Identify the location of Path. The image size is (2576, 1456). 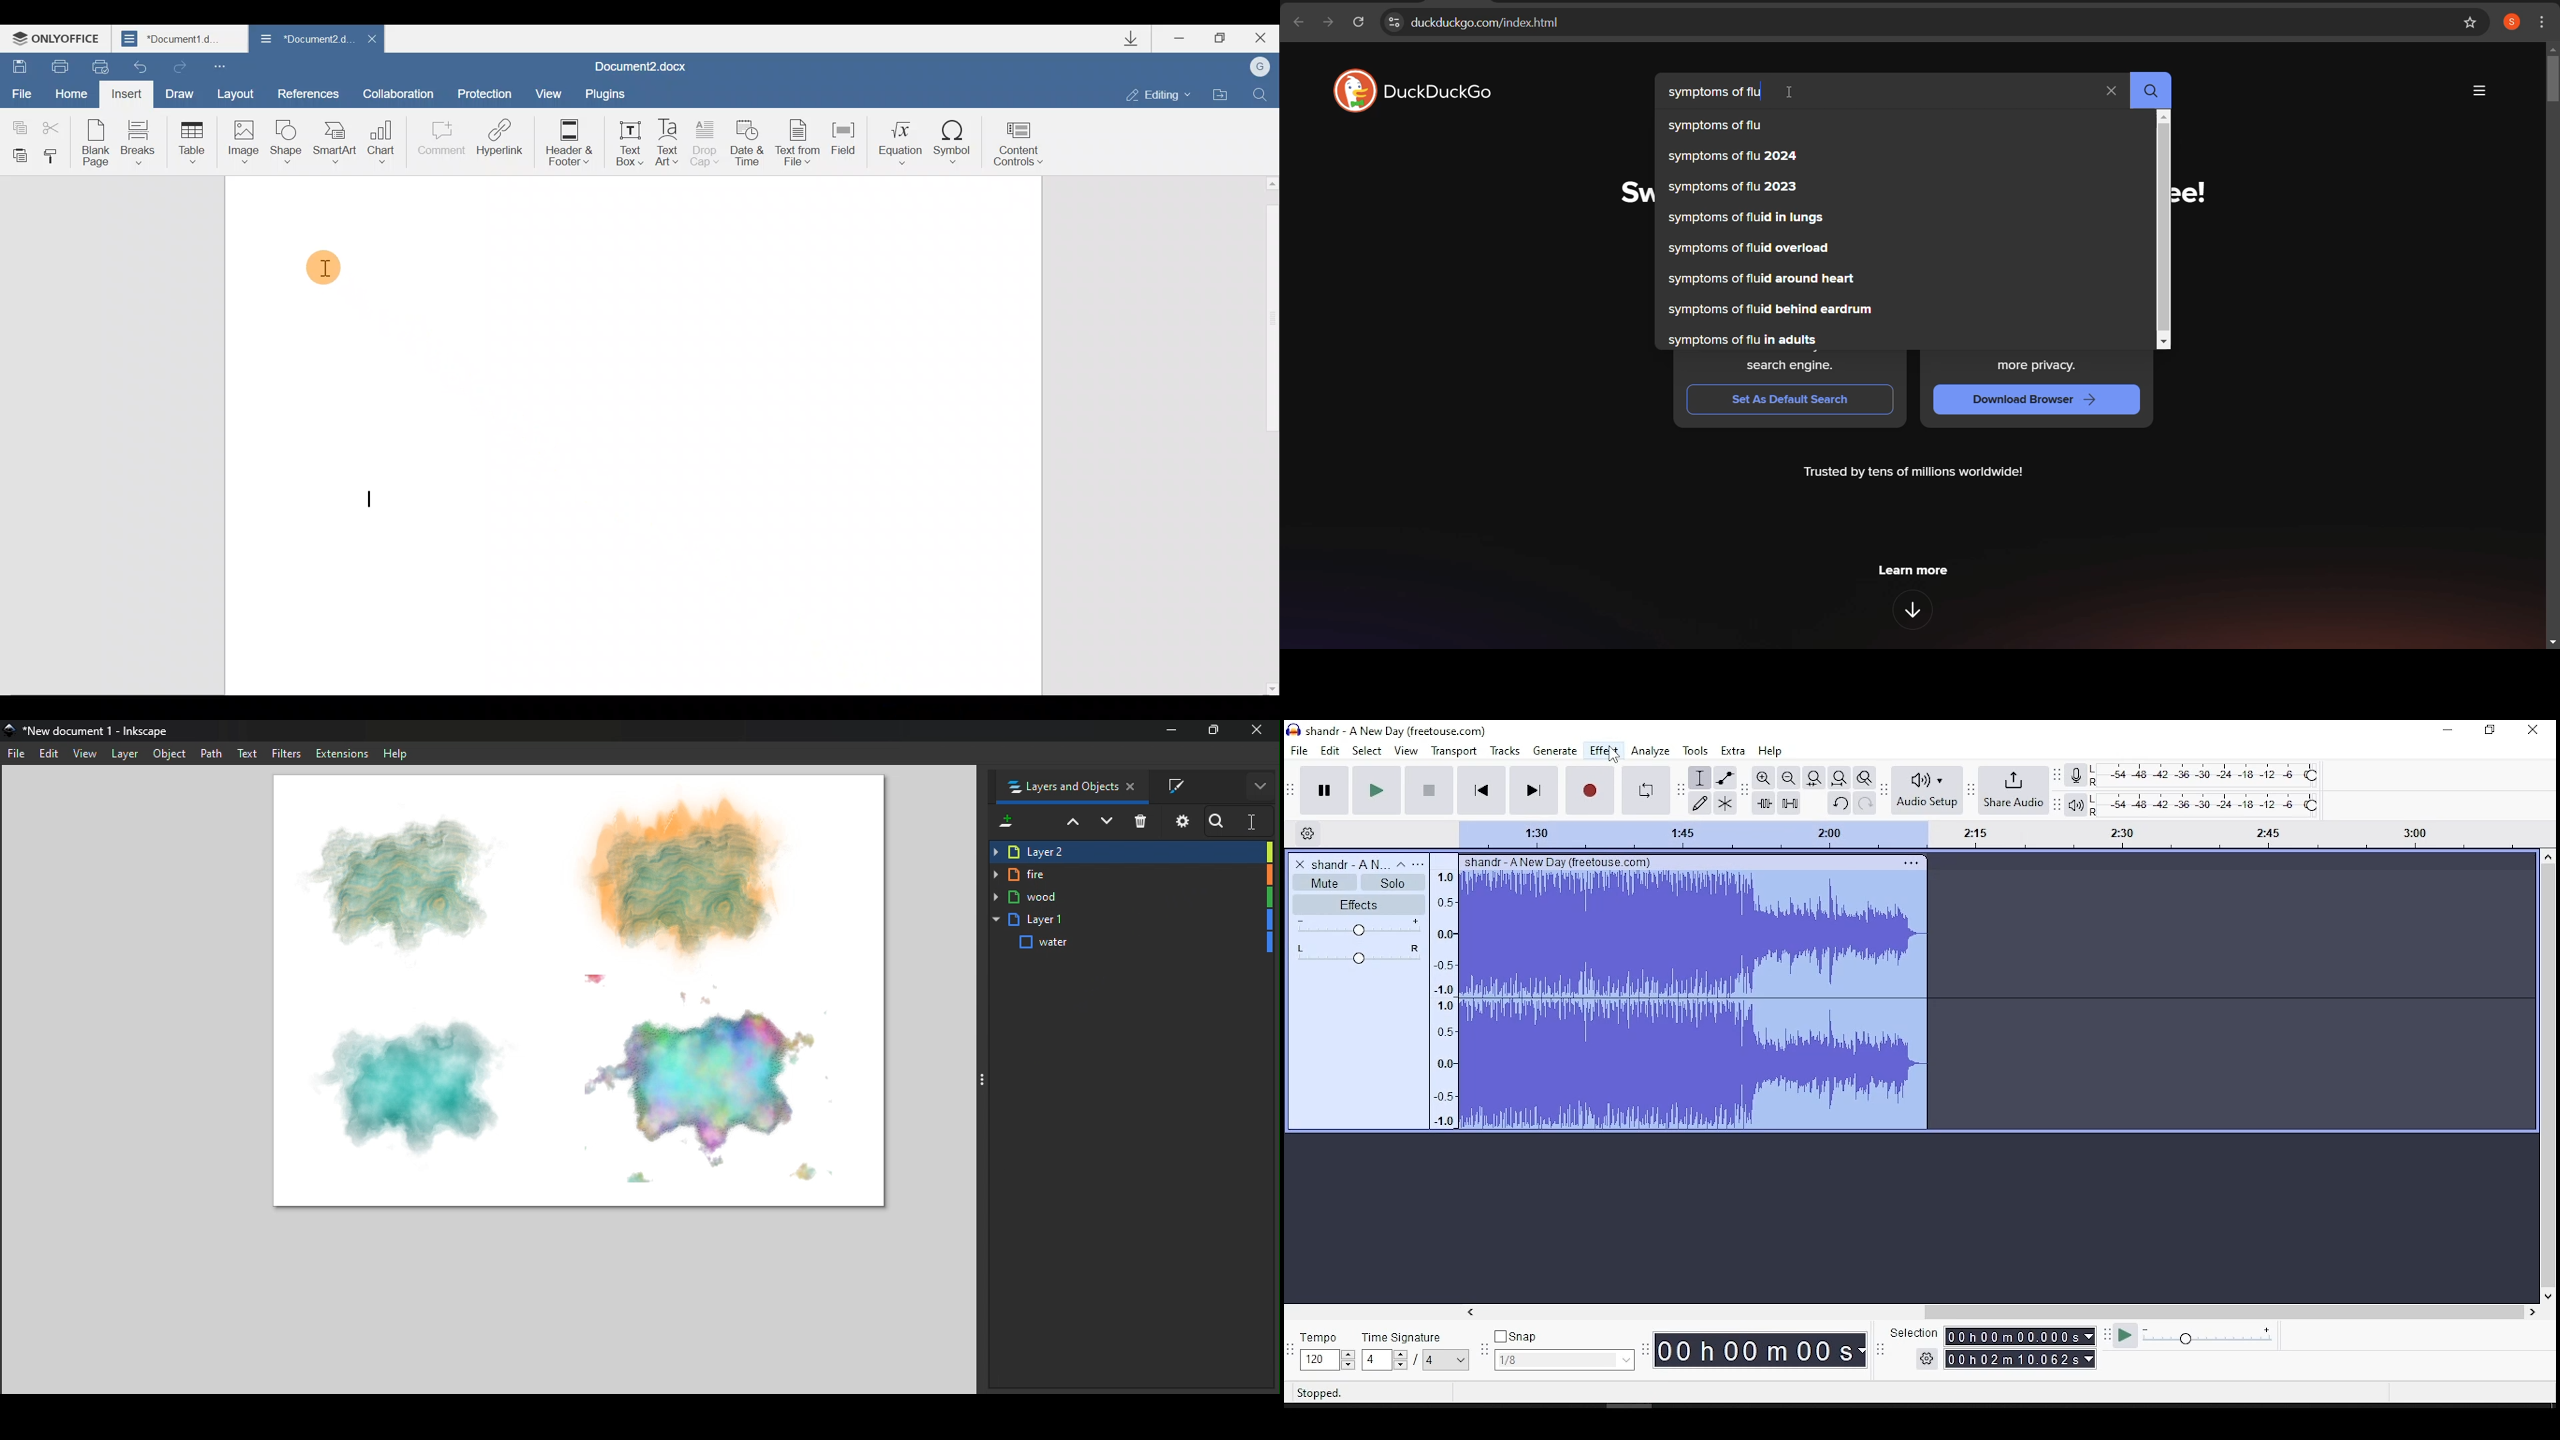
(214, 754).